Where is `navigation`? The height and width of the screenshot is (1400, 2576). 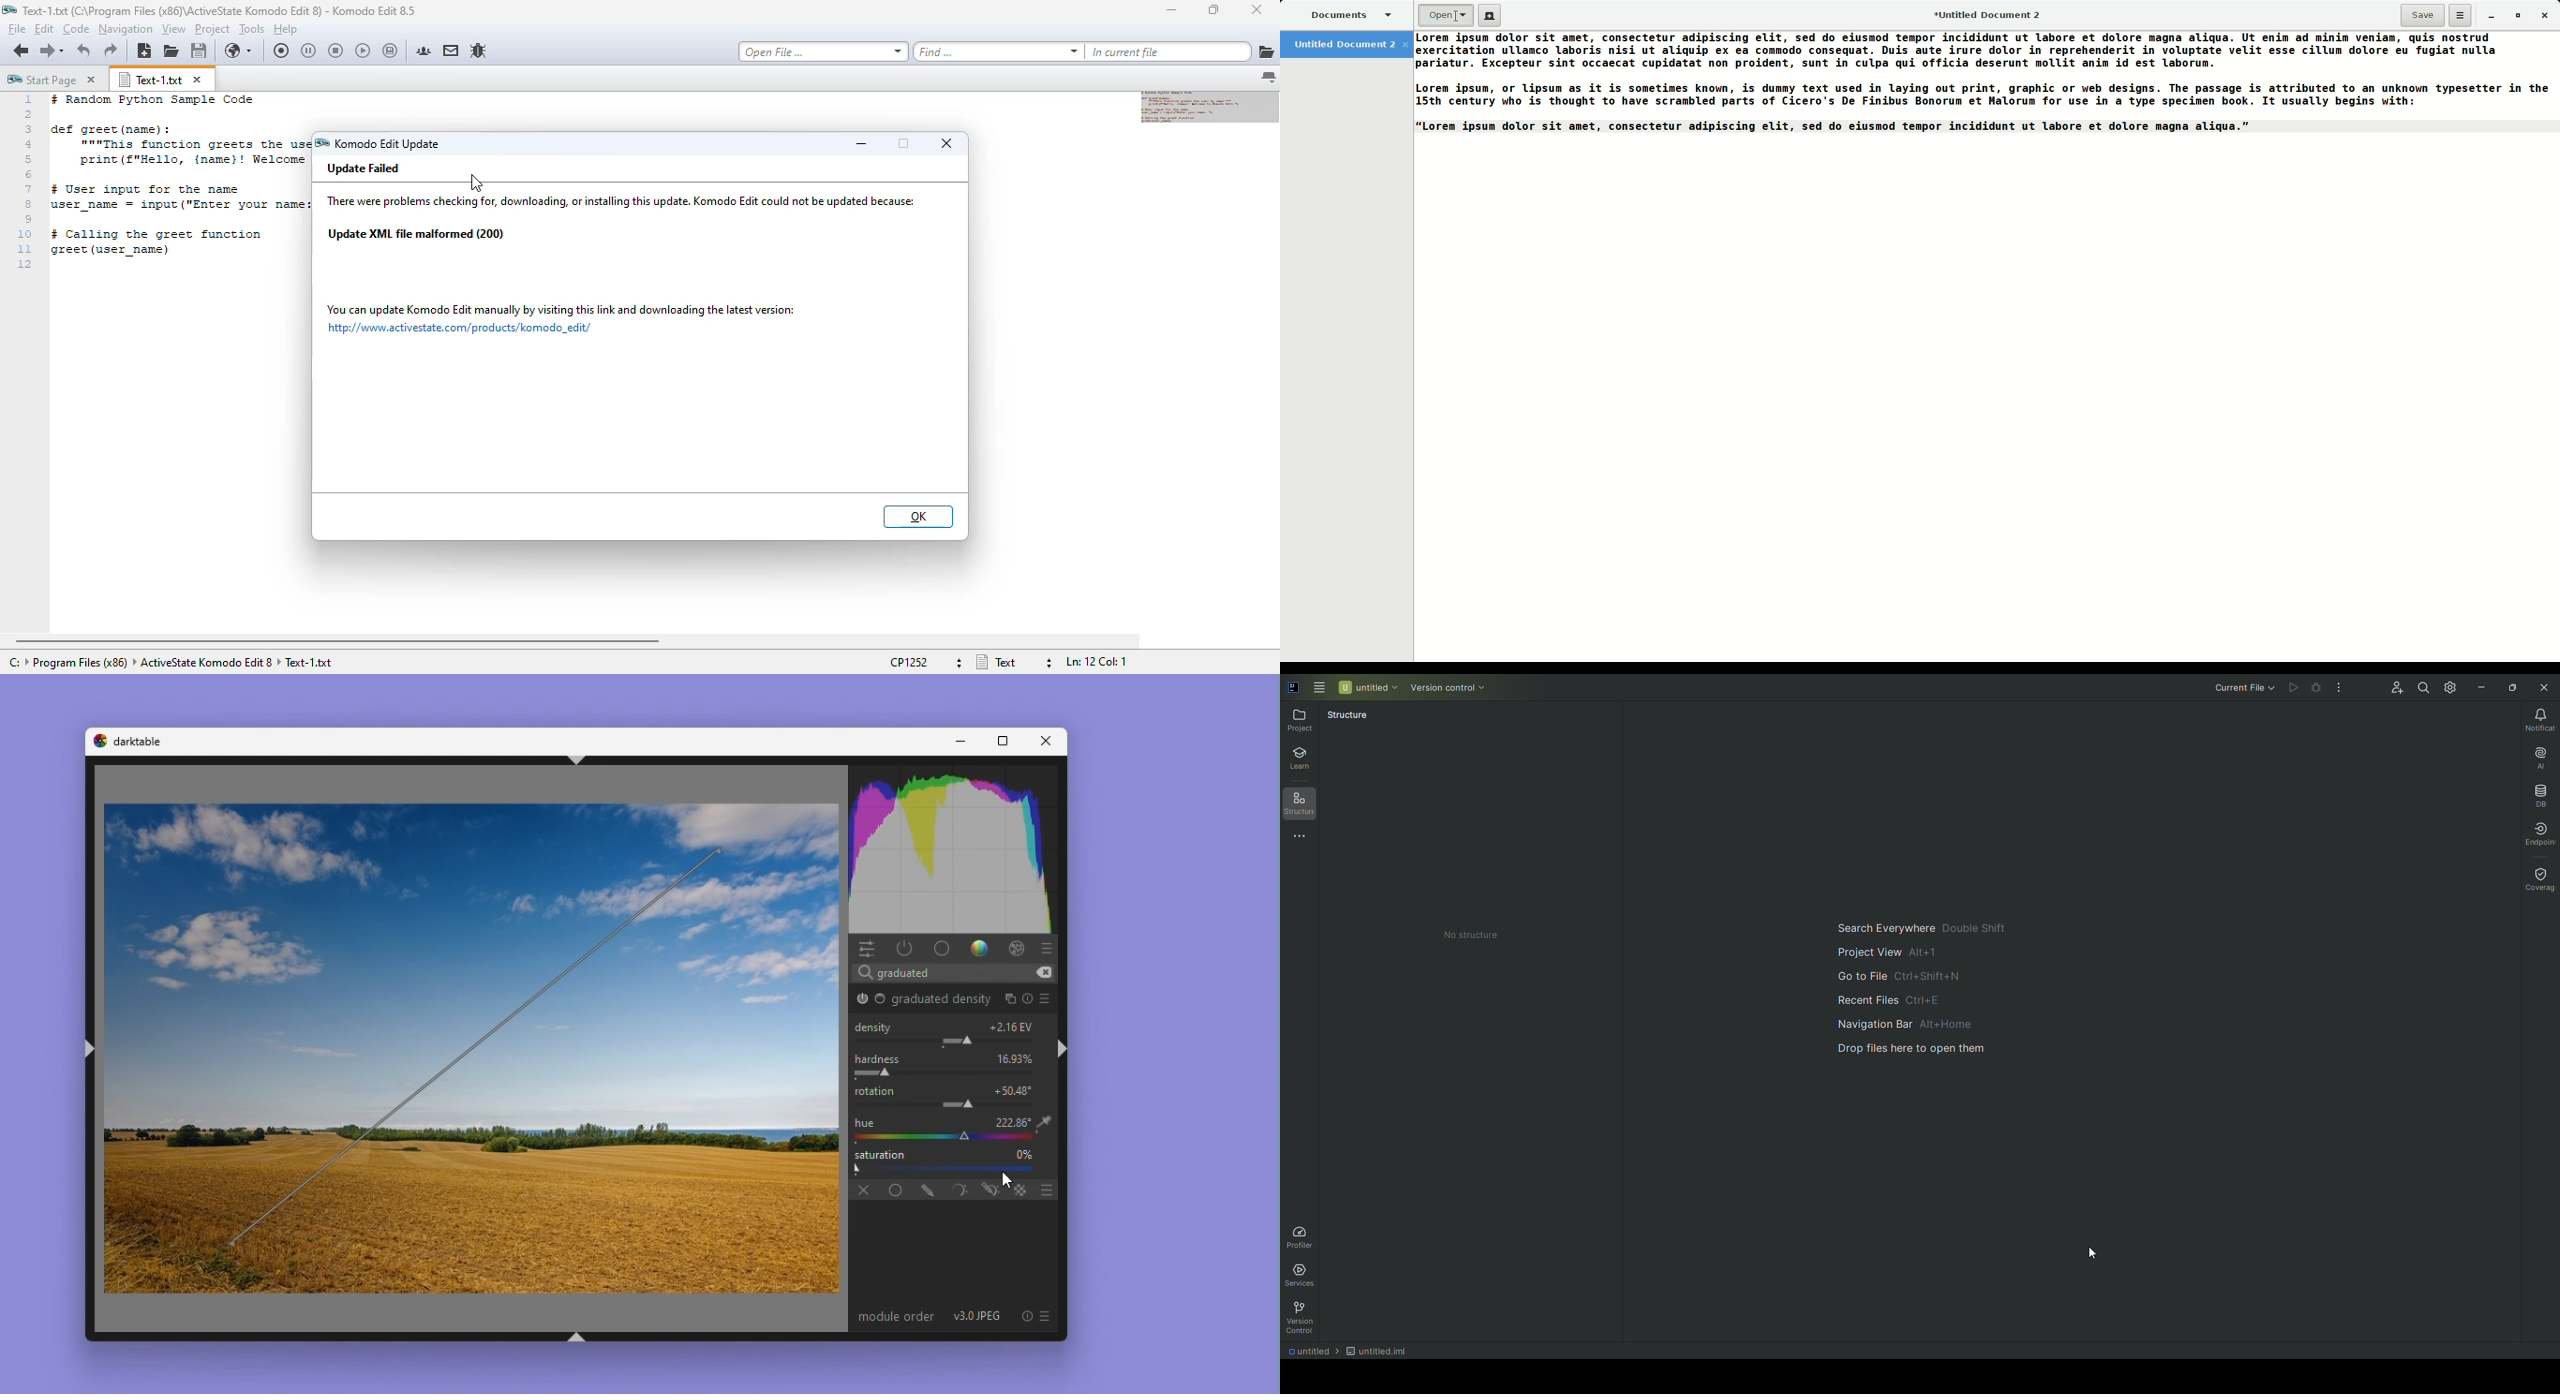 navigation is located at coordinates (126, 29).